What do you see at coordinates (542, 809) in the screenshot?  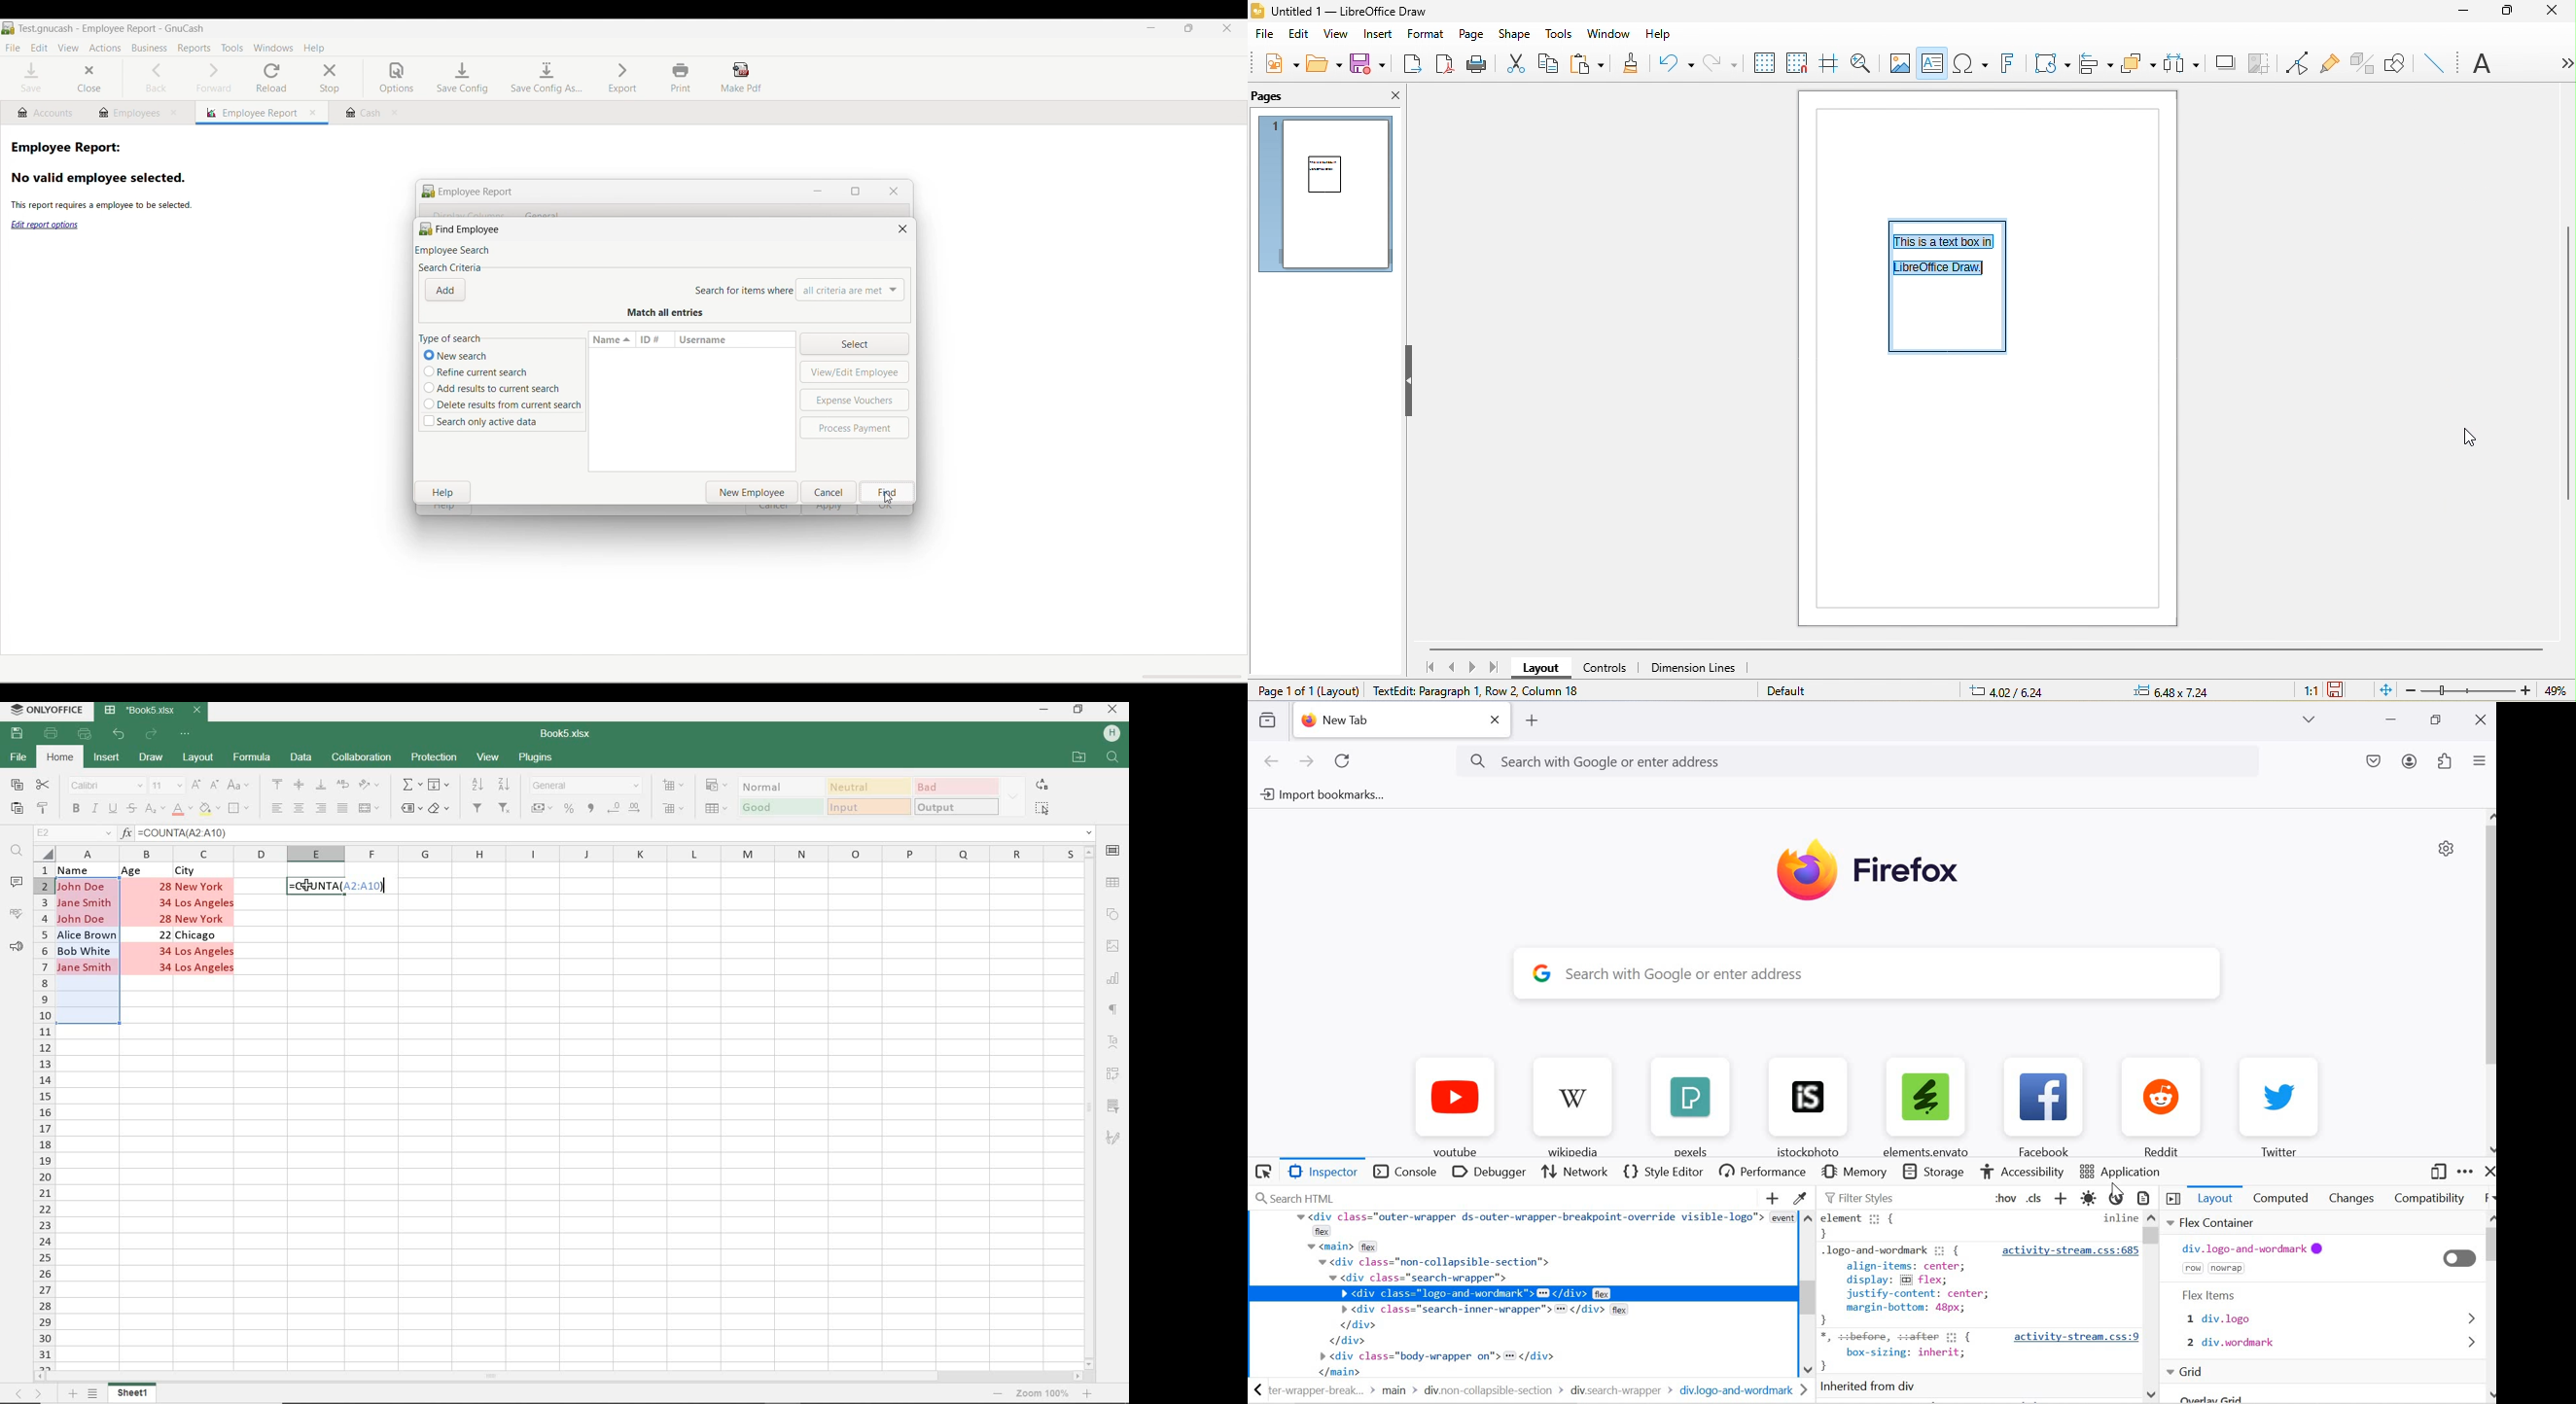 I see `ACCOUNT STYLE` at bounding box center [542, 809].